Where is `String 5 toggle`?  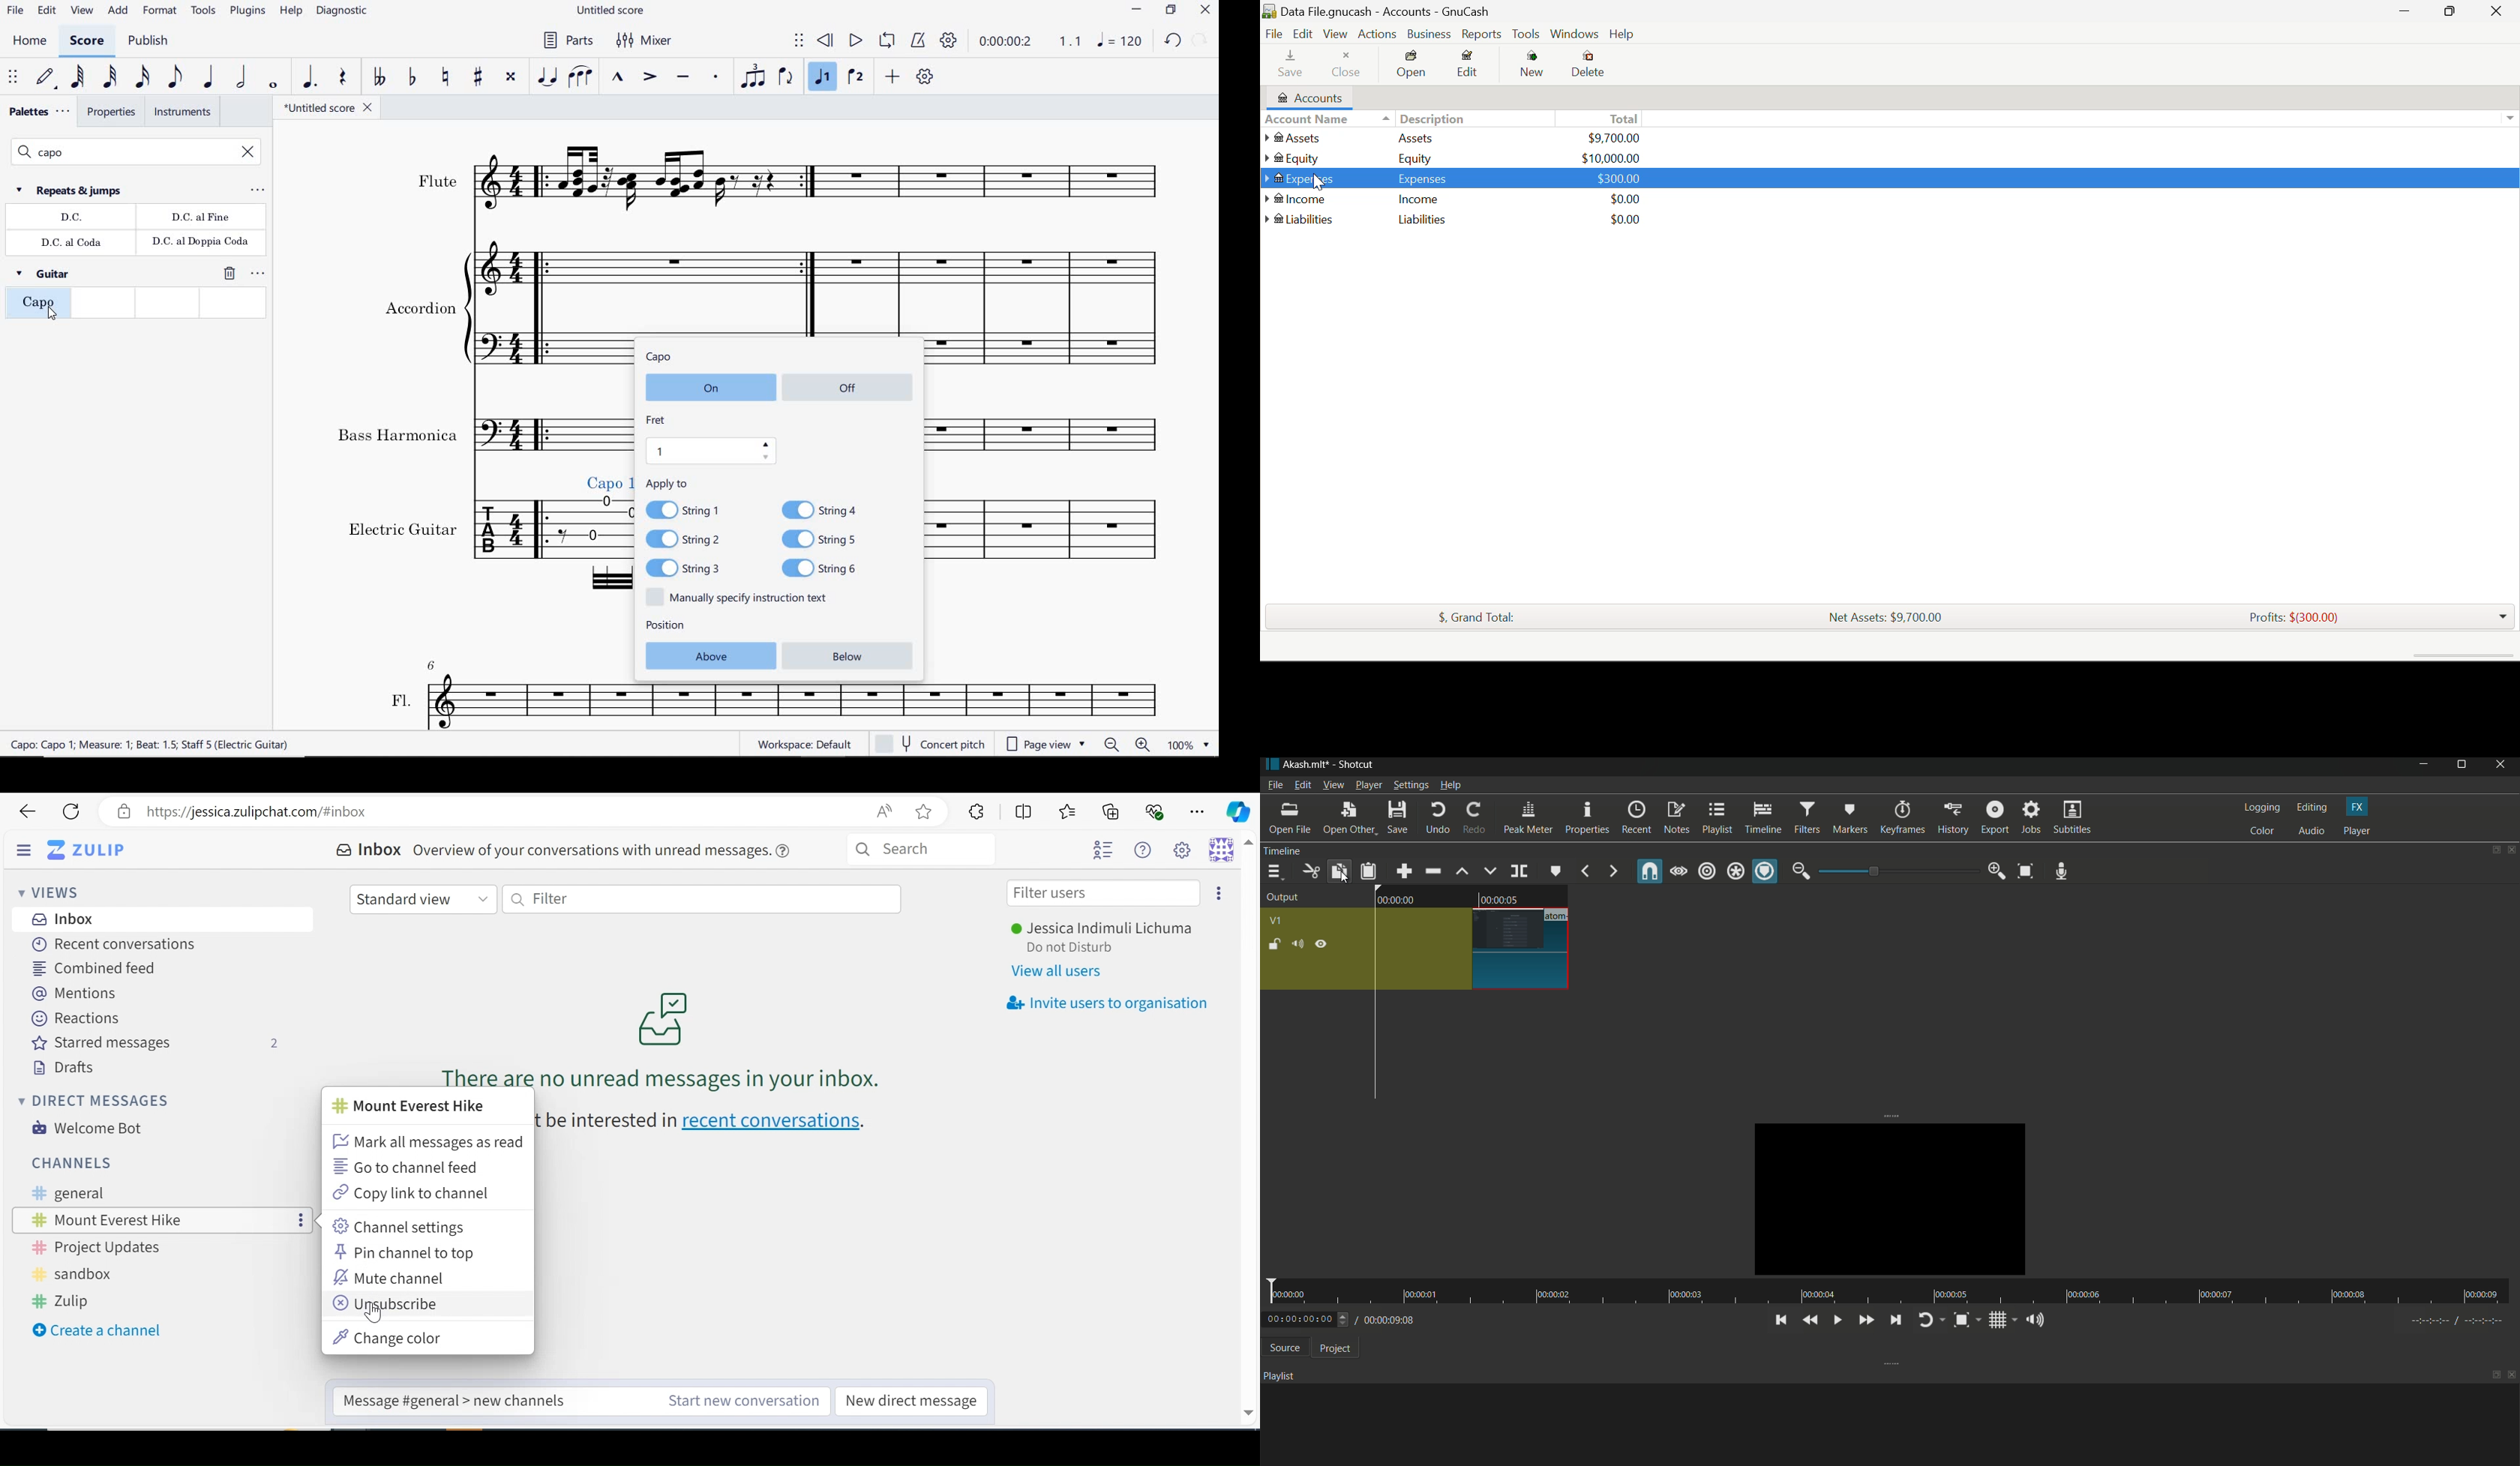
String 5 toggle is located at coordinates (828, 538).